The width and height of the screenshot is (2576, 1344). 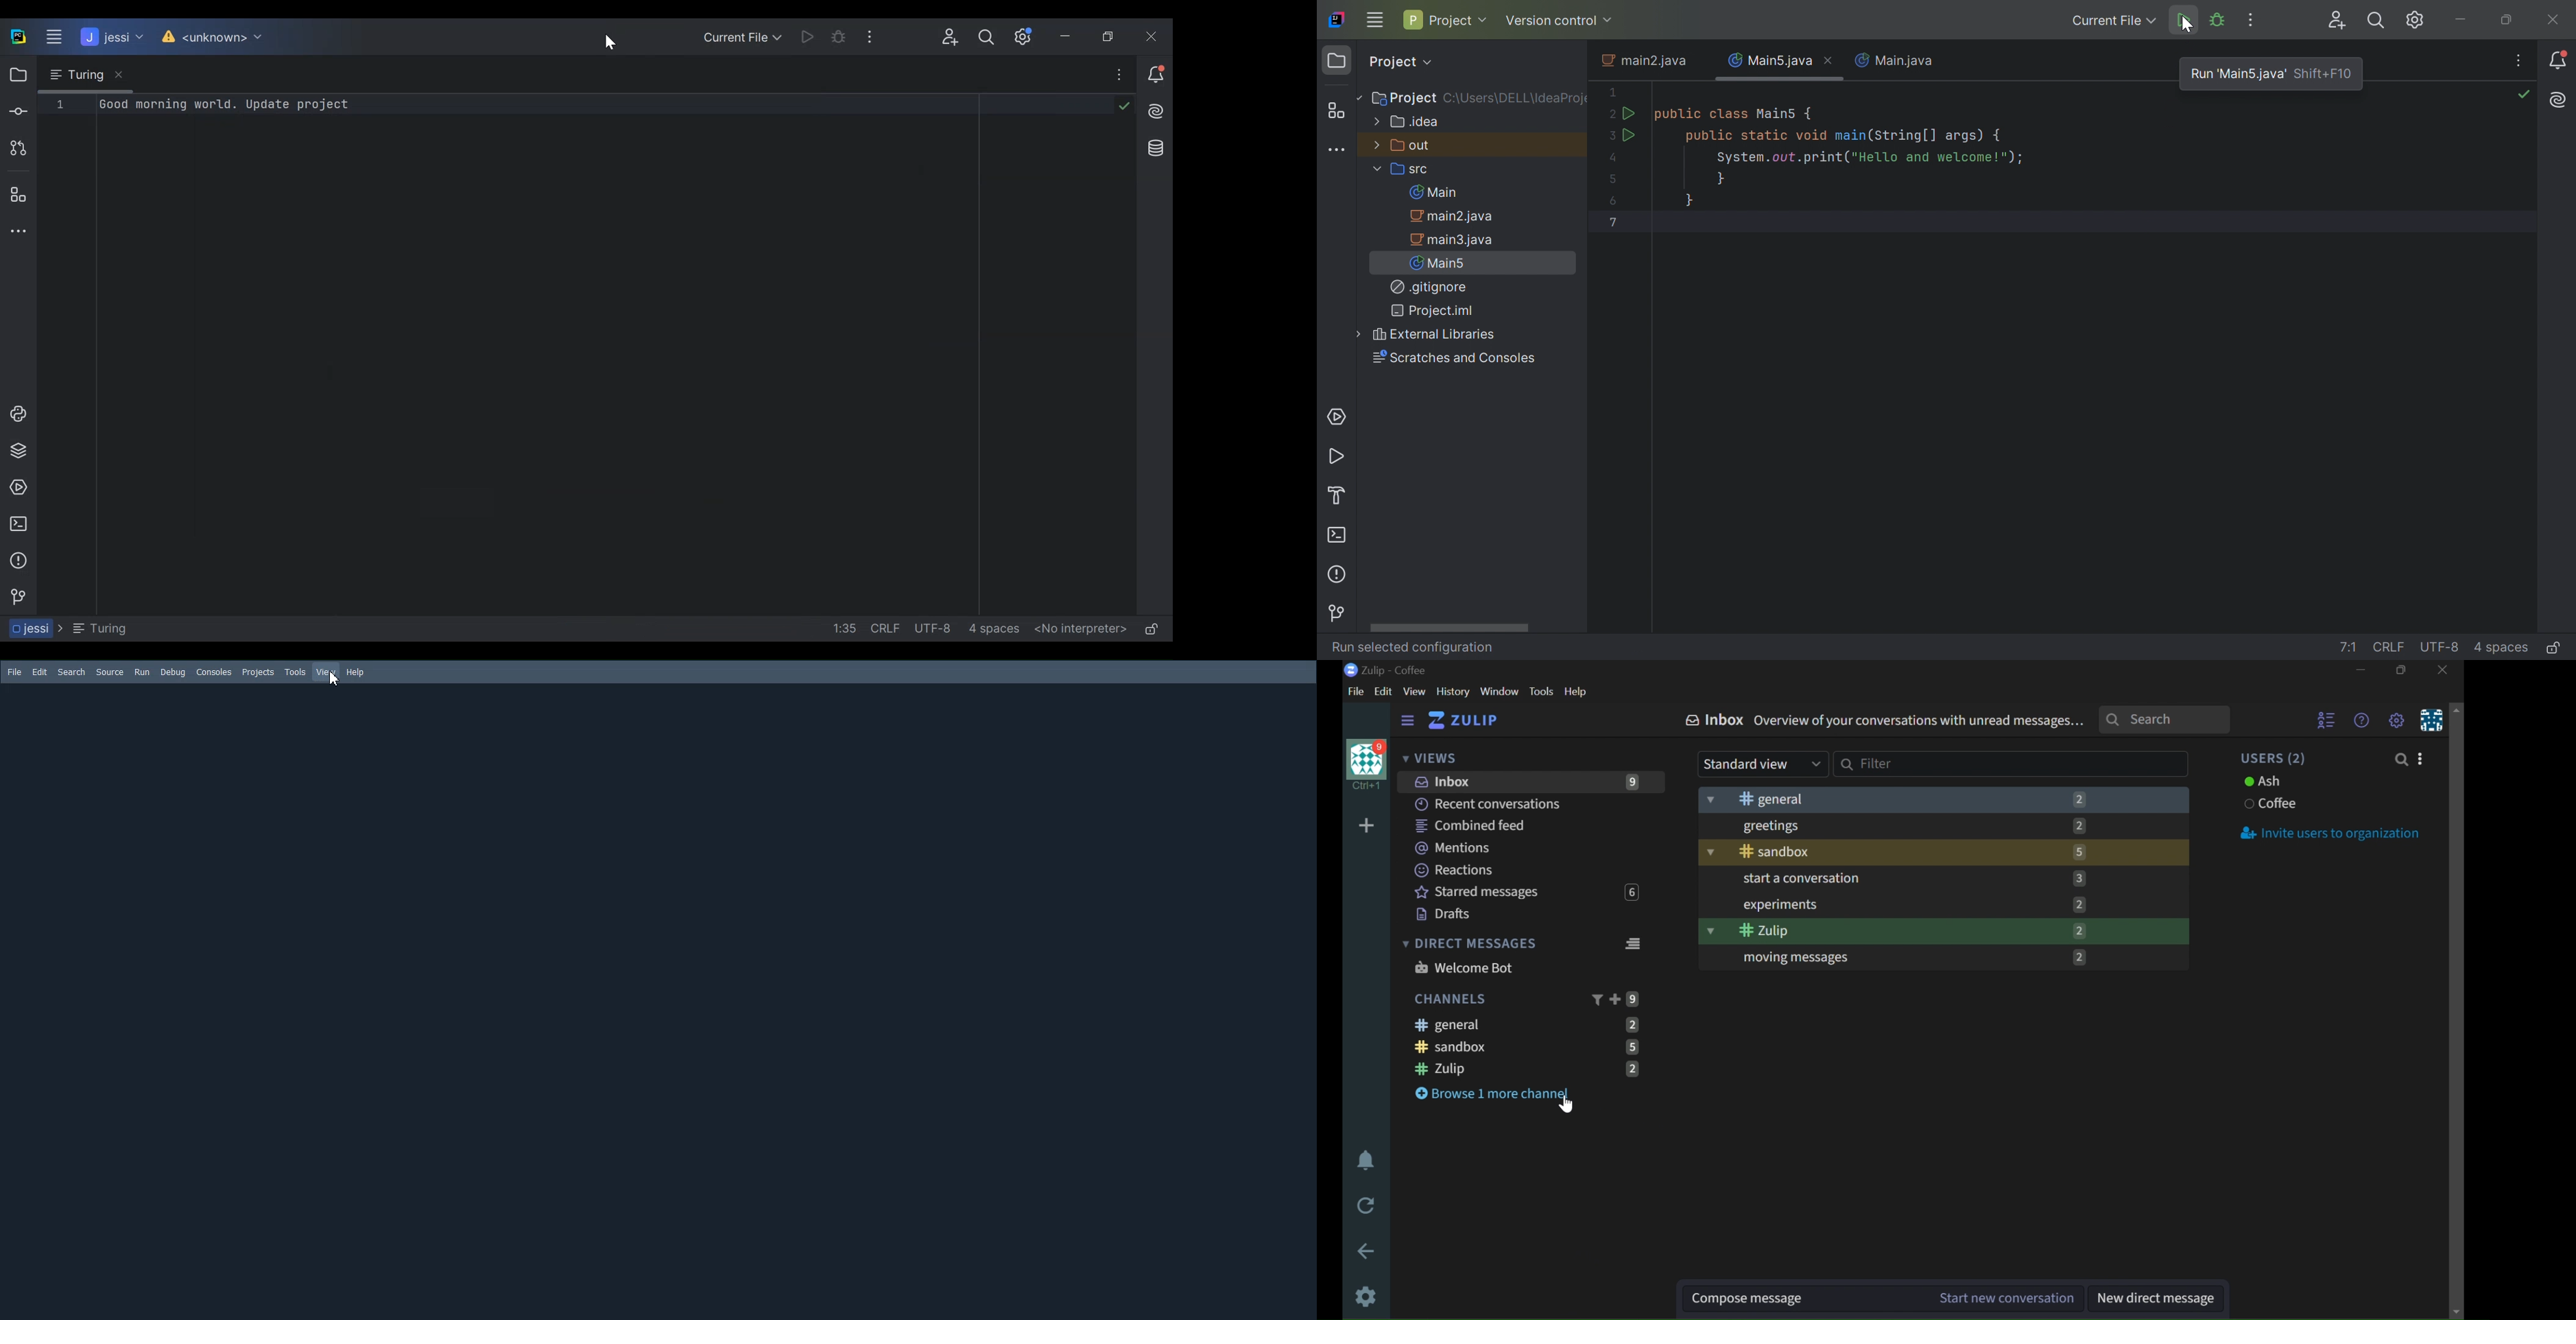 What do you see at coordinates (2396, 719) in the screenshot?
I see `SETTINGS` at bounding box center [2396, 719].